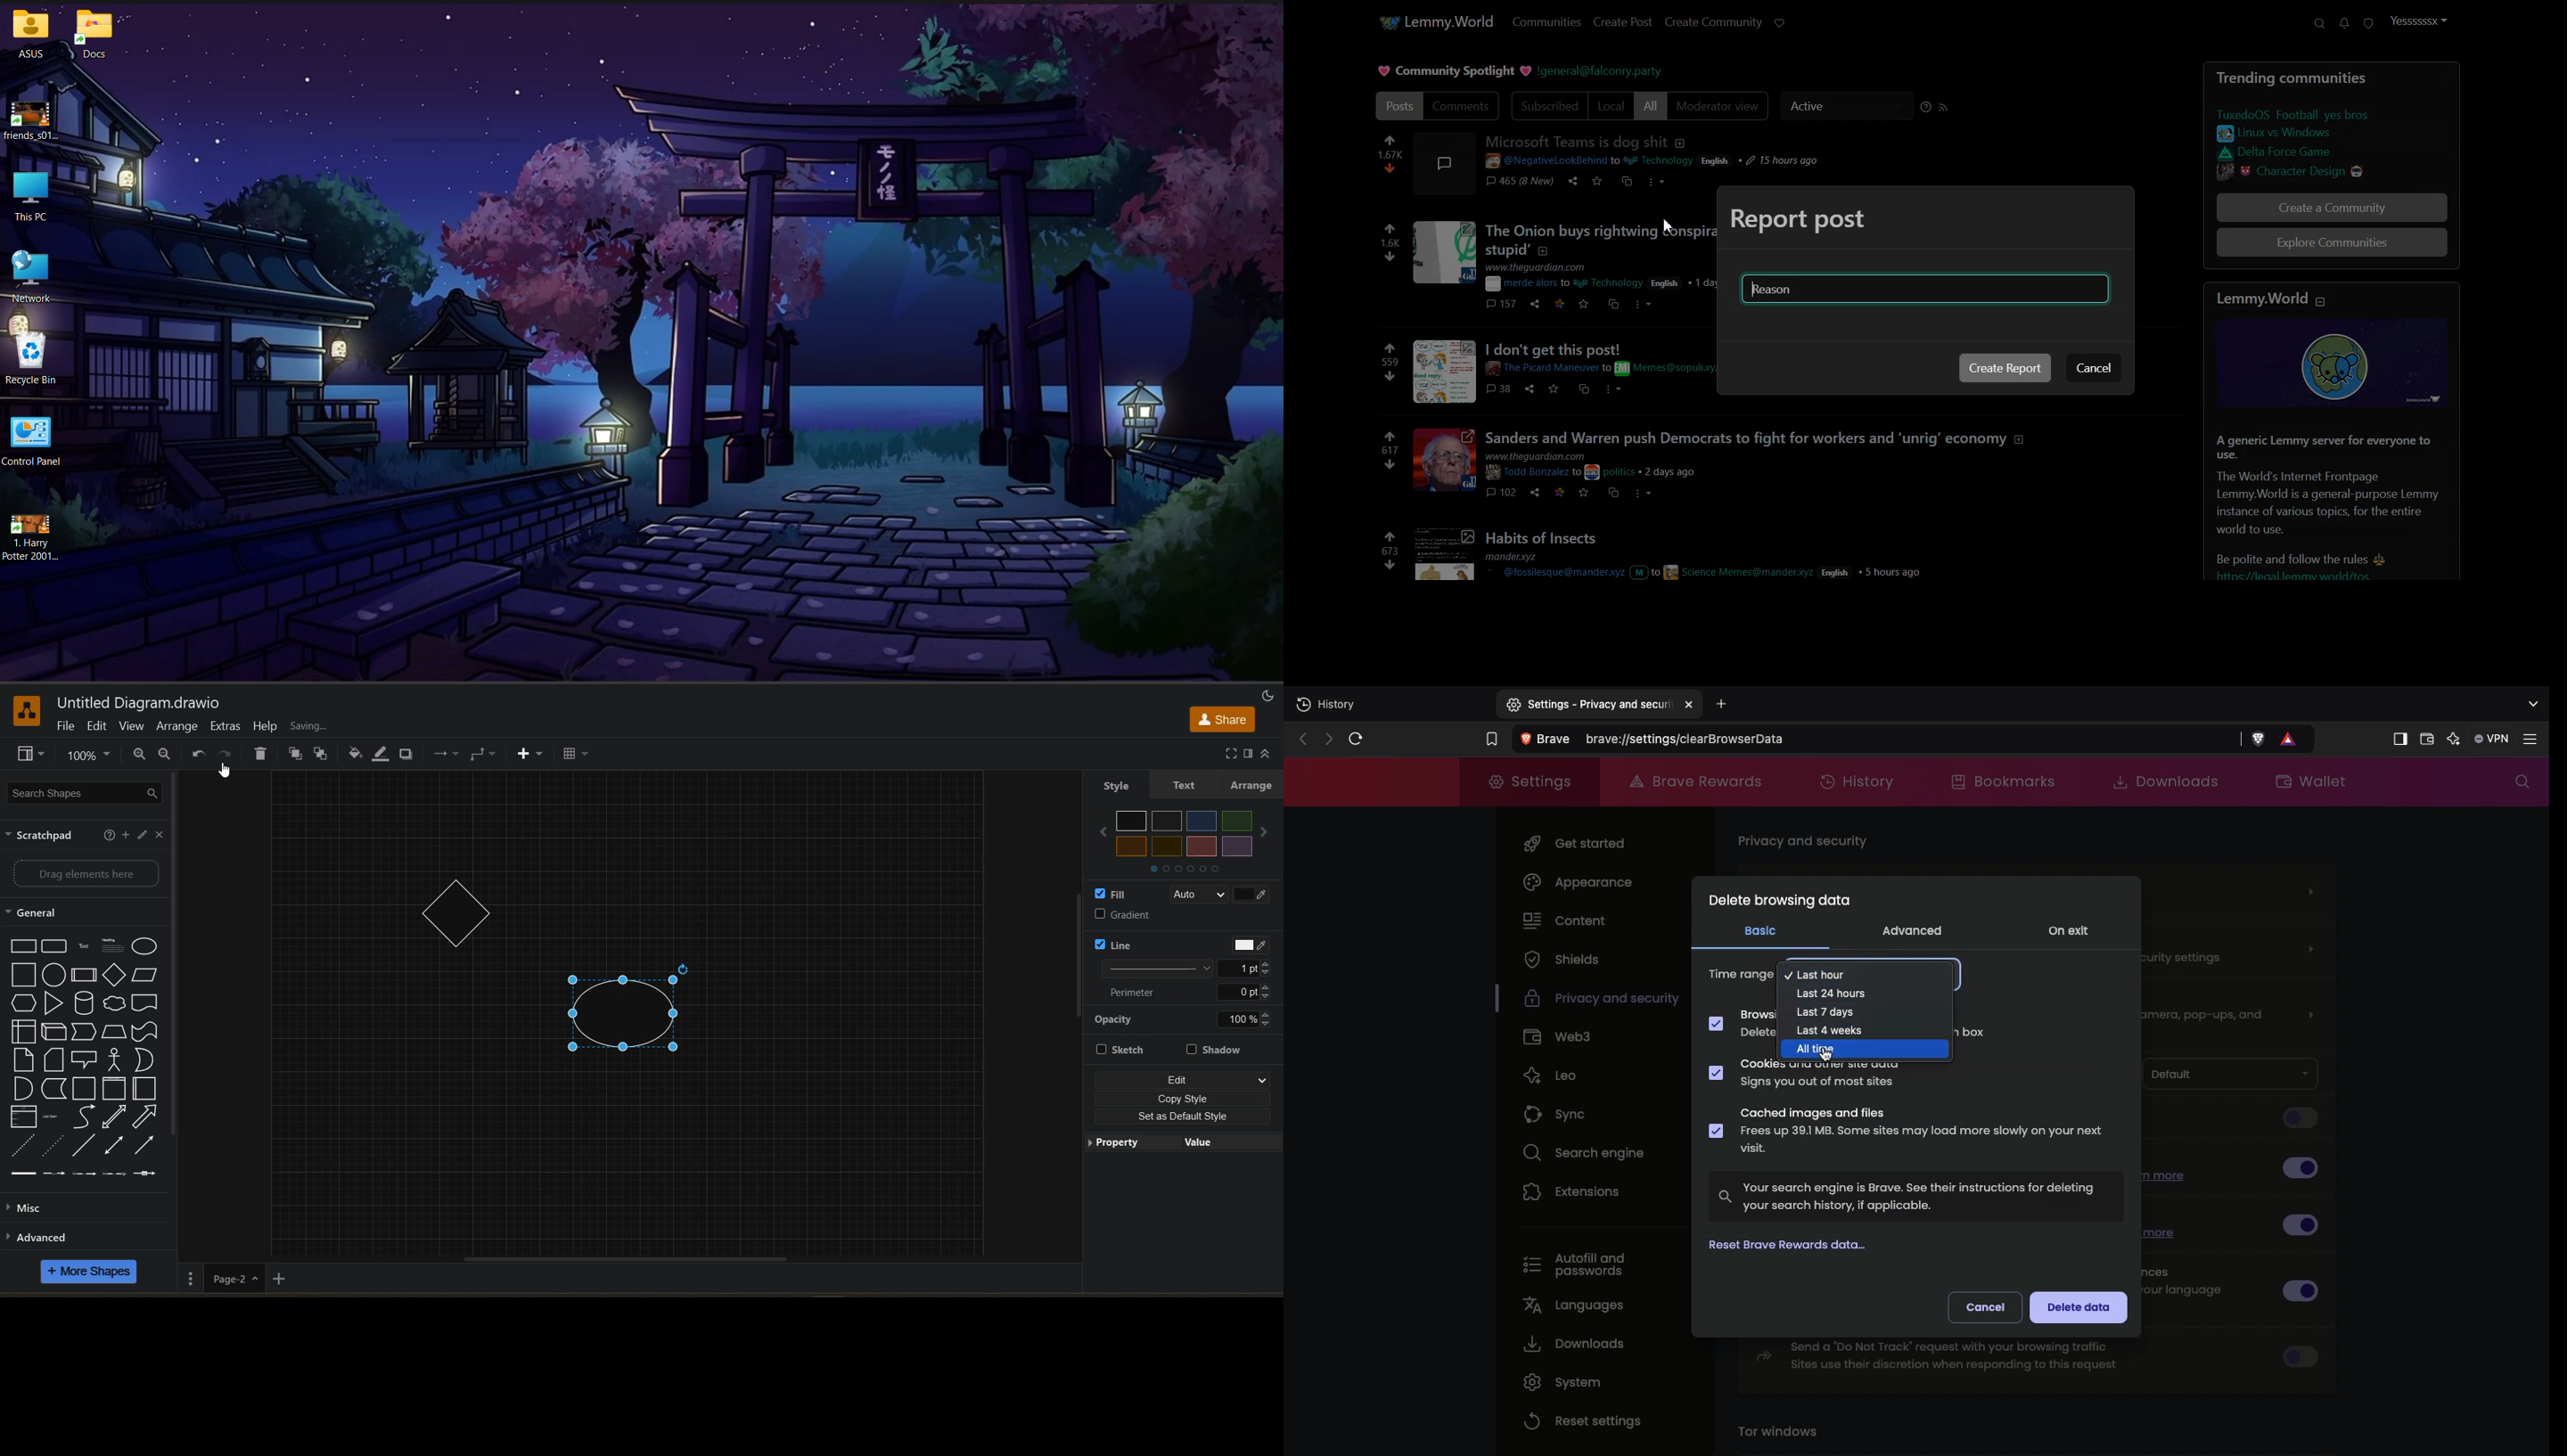 The image size is (2576, 1456). Describe the element at coordinates (1780, 23) in the screenshot. I see `Support Lemmy` at that location.